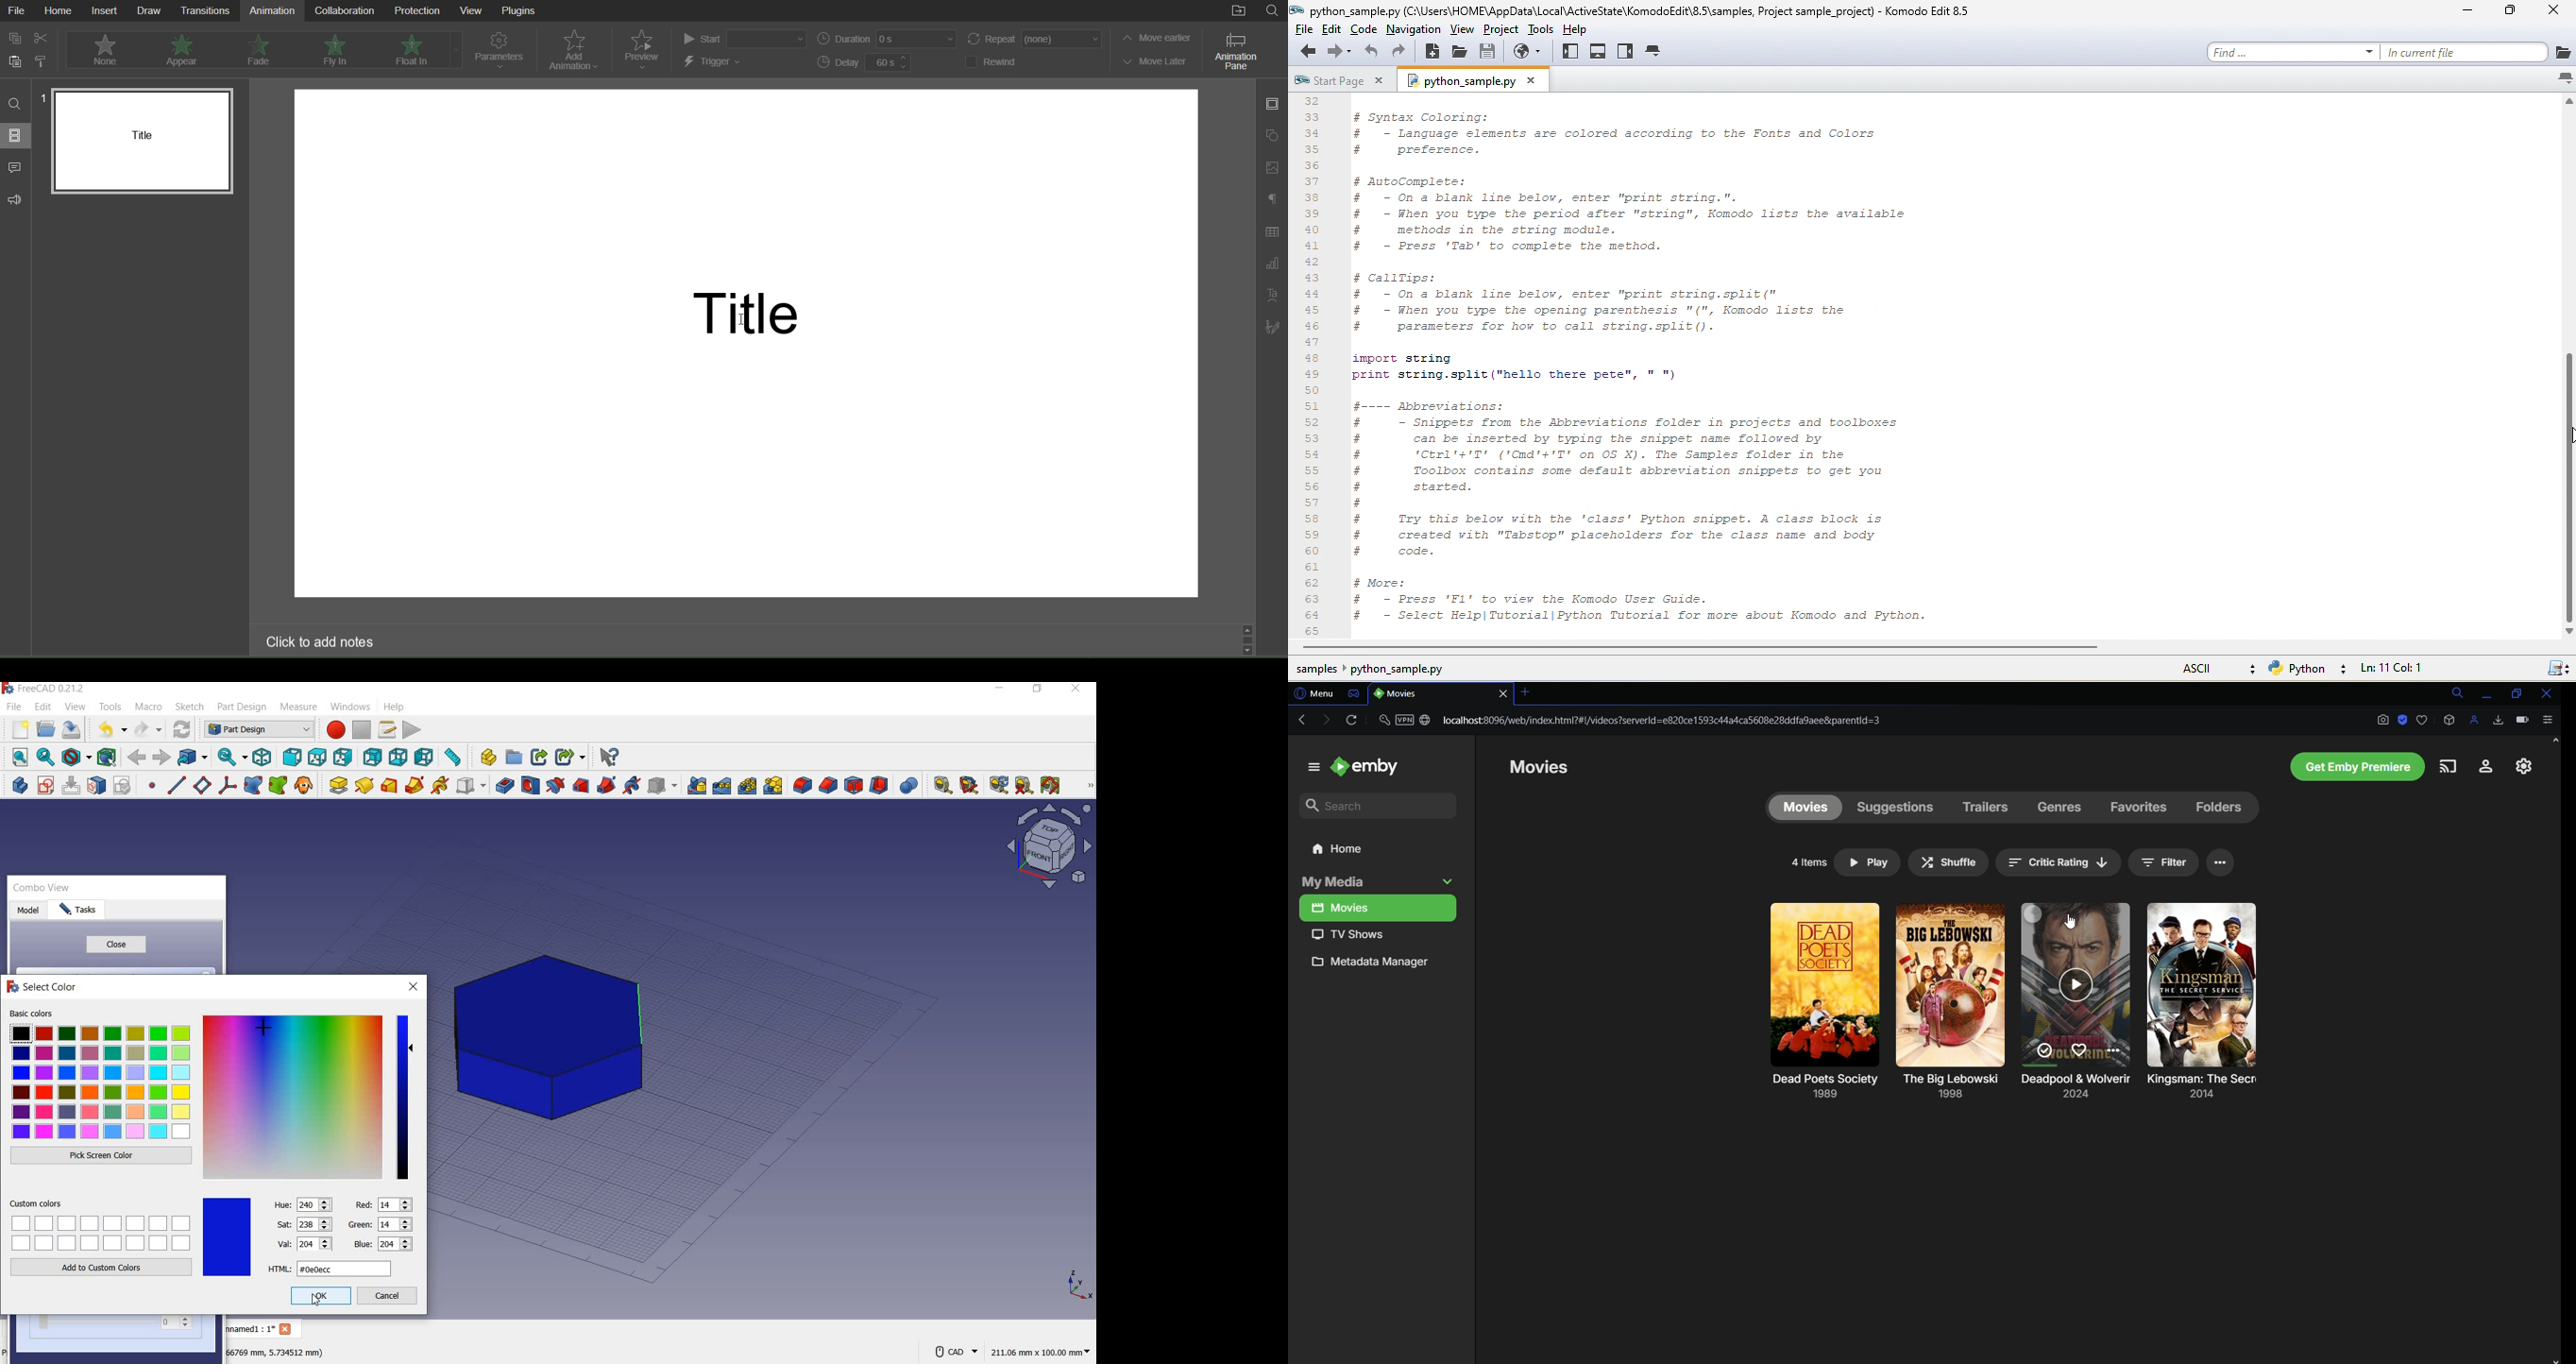 The width and height of the screenshot is (2576, 1372). What do you see at coordinates (106, 757) in the screenshot?
I see `bounding box` at bounding box center [106, 757].